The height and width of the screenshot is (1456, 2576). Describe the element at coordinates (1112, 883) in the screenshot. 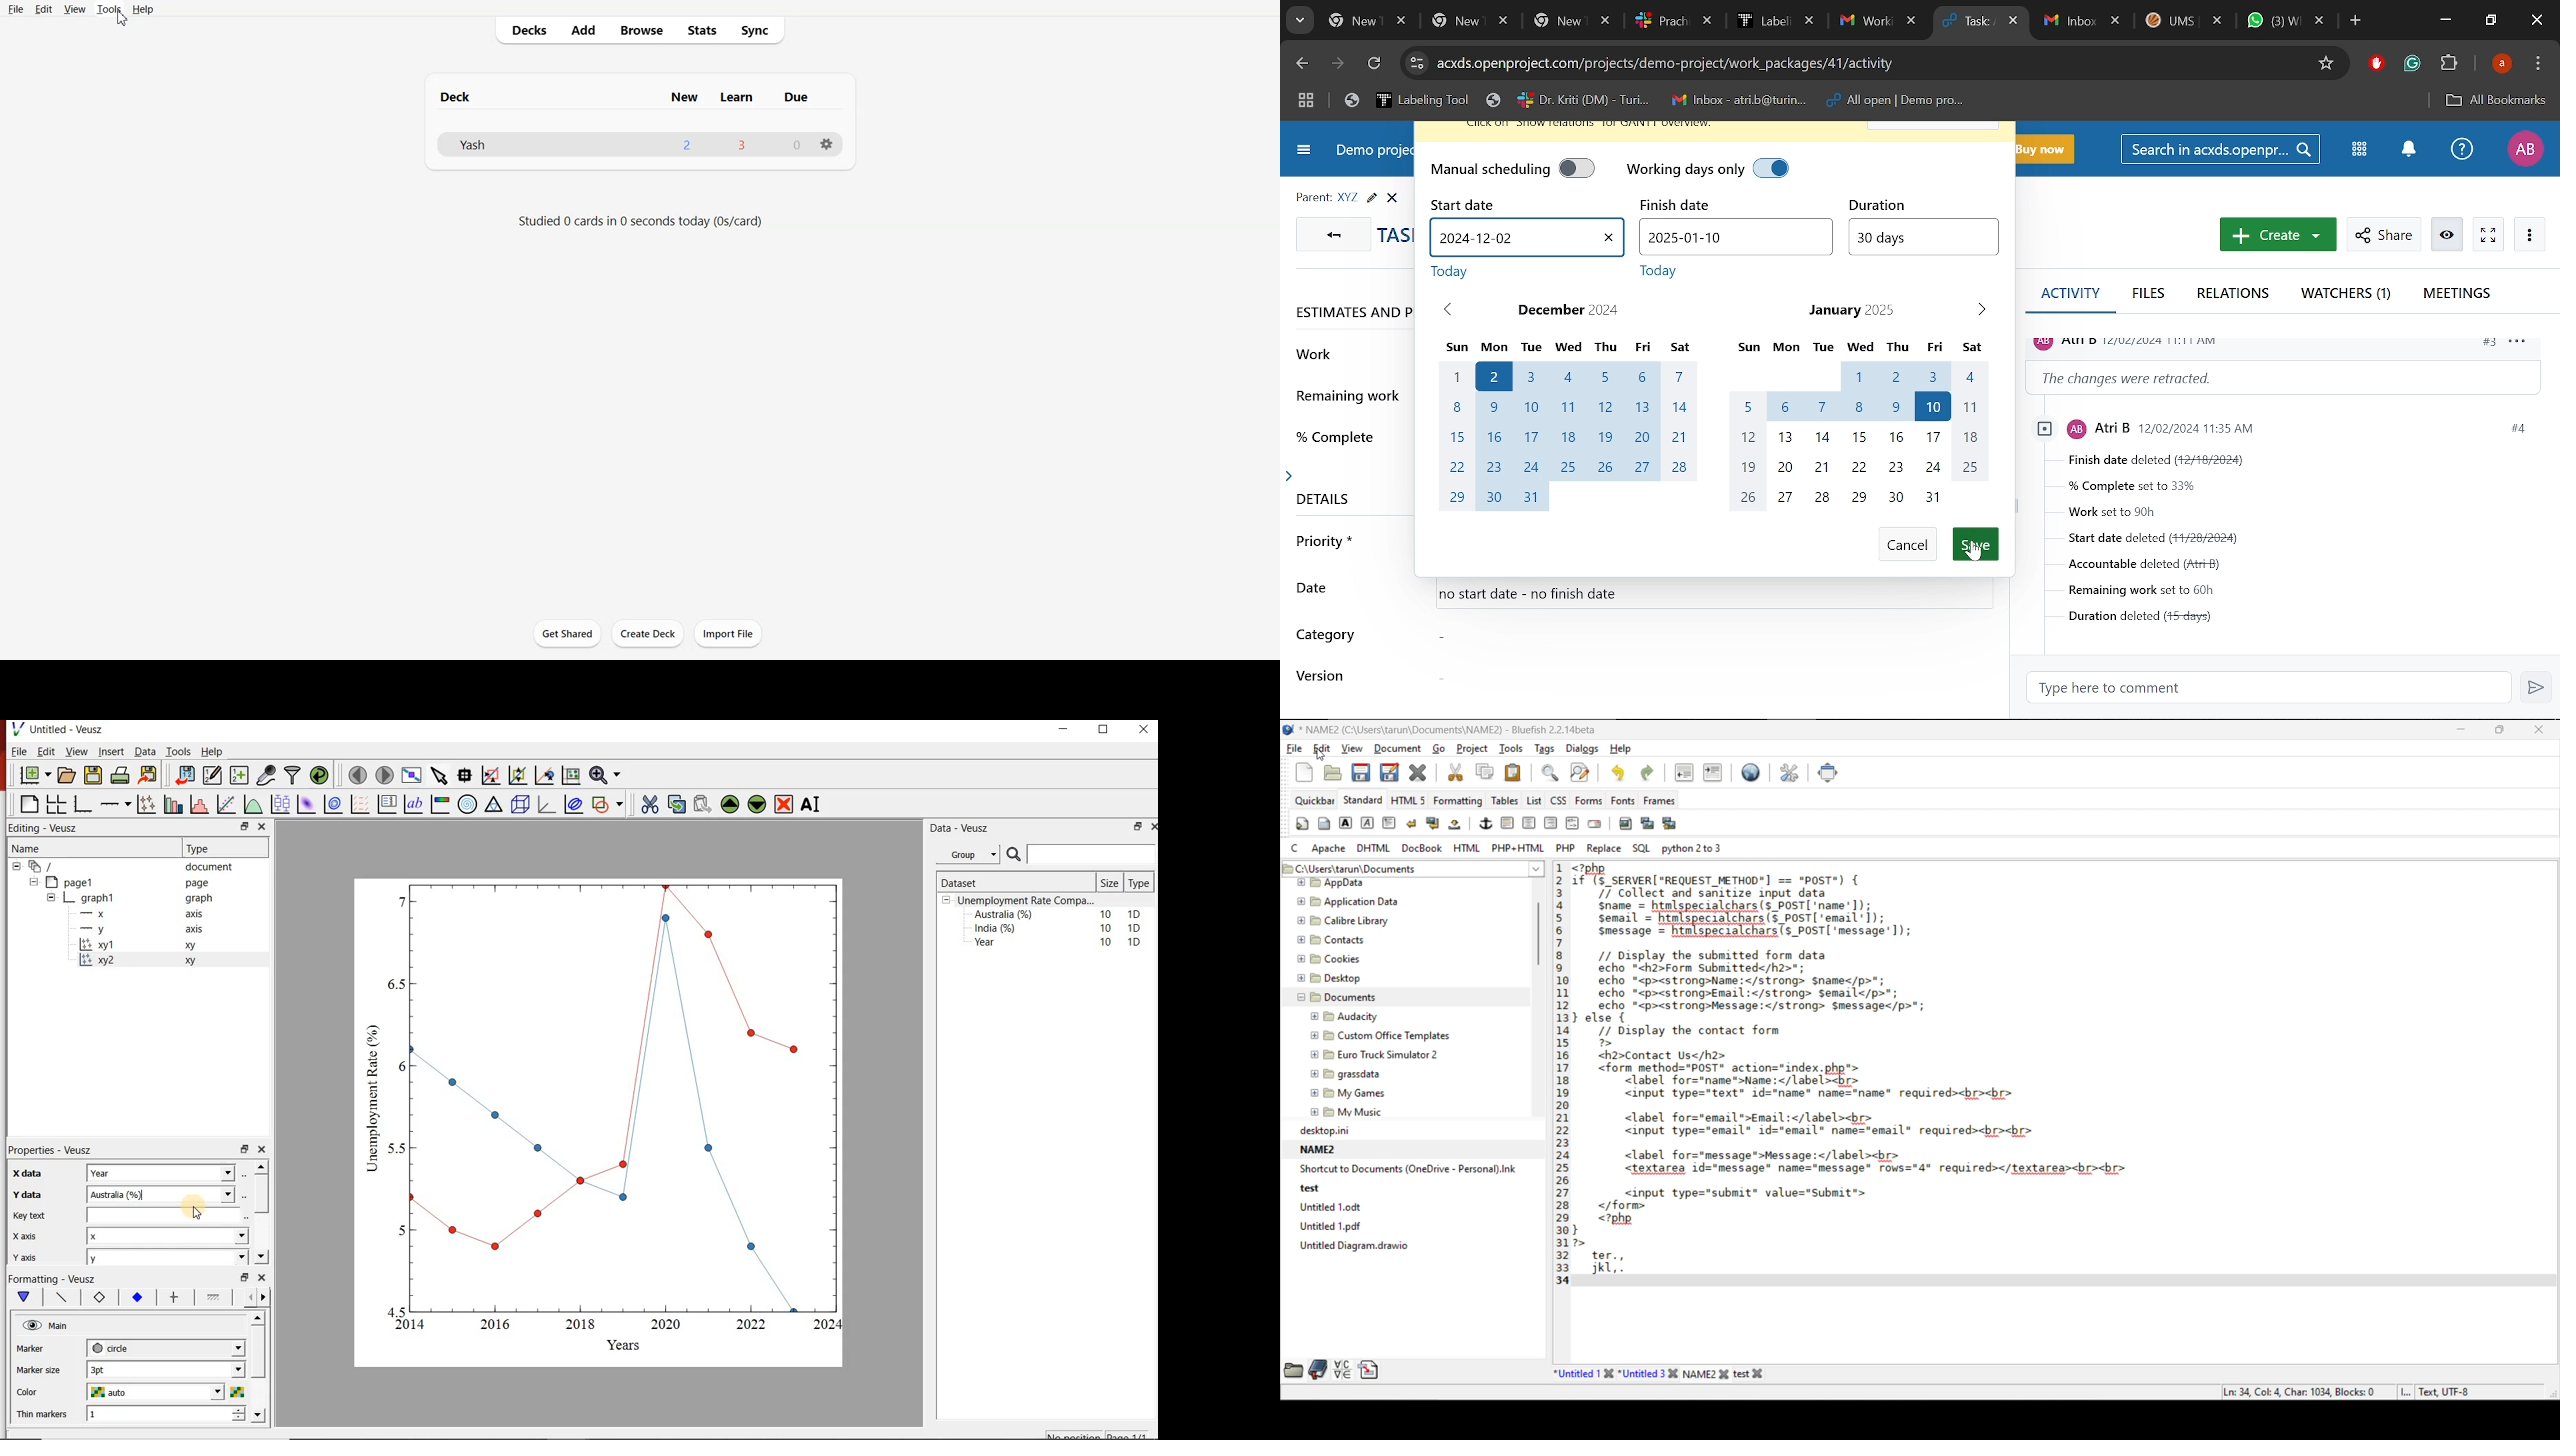

I see `Size` at that location.